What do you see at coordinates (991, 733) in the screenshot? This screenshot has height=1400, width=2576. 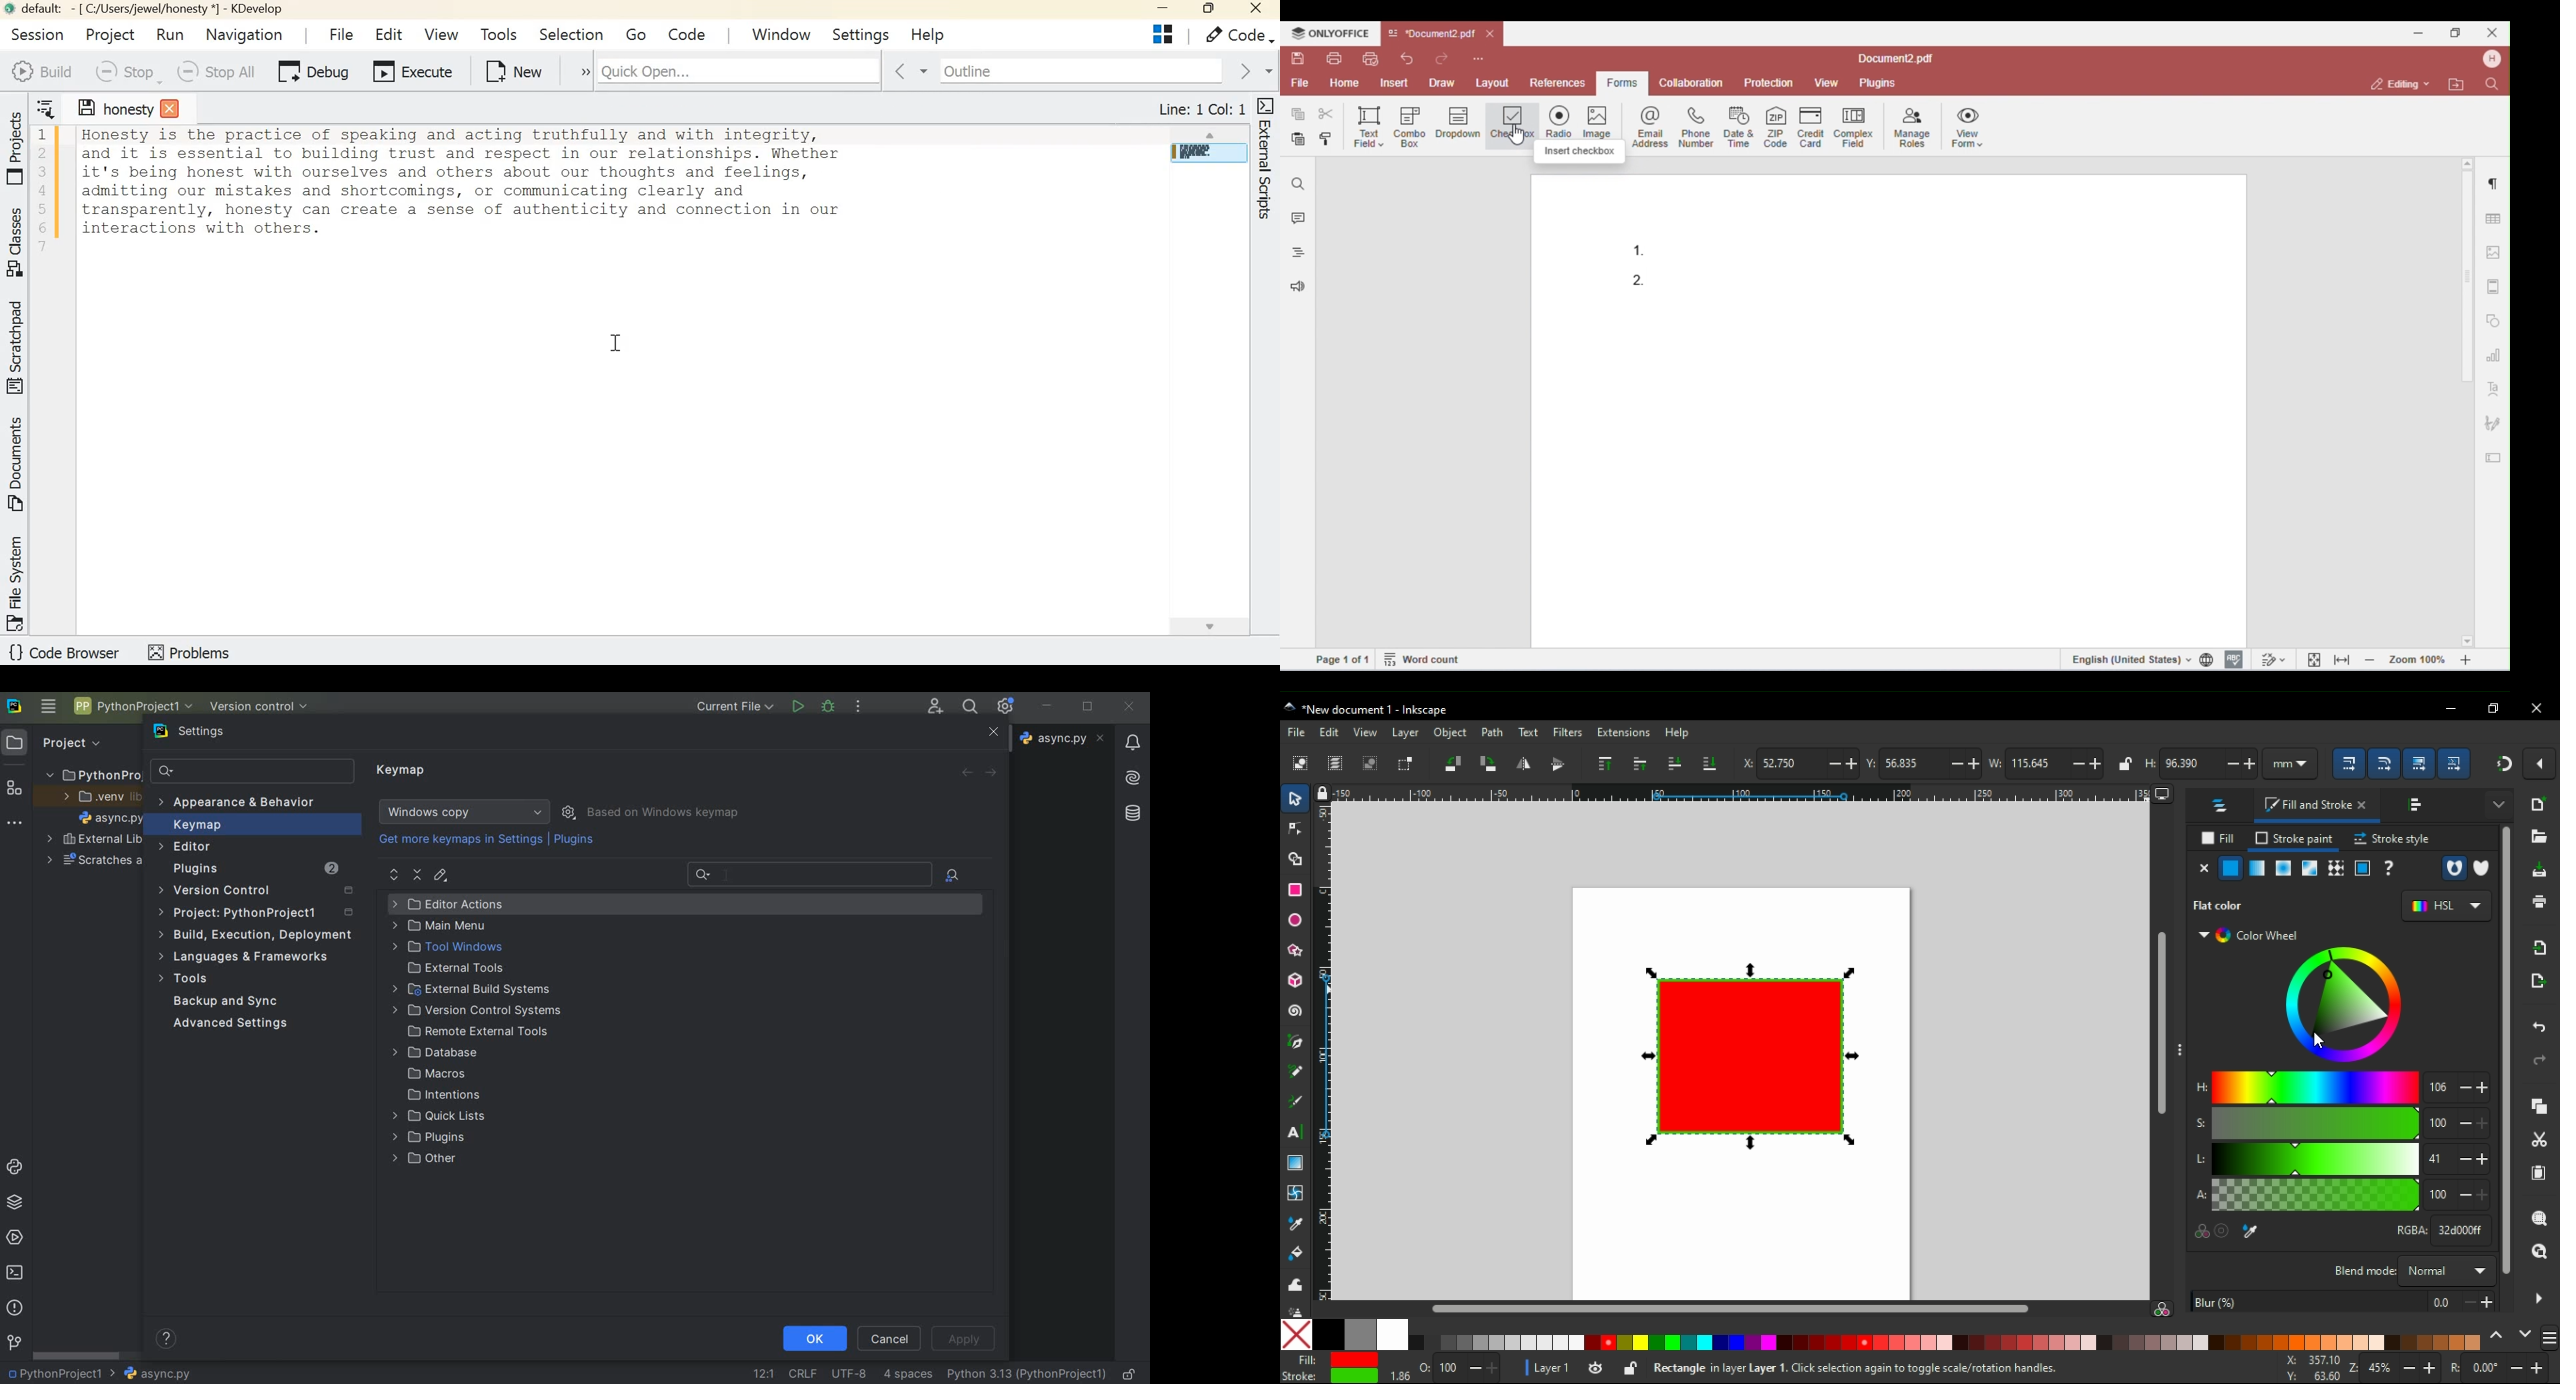 I see `close` at bounding box center [991, 733].